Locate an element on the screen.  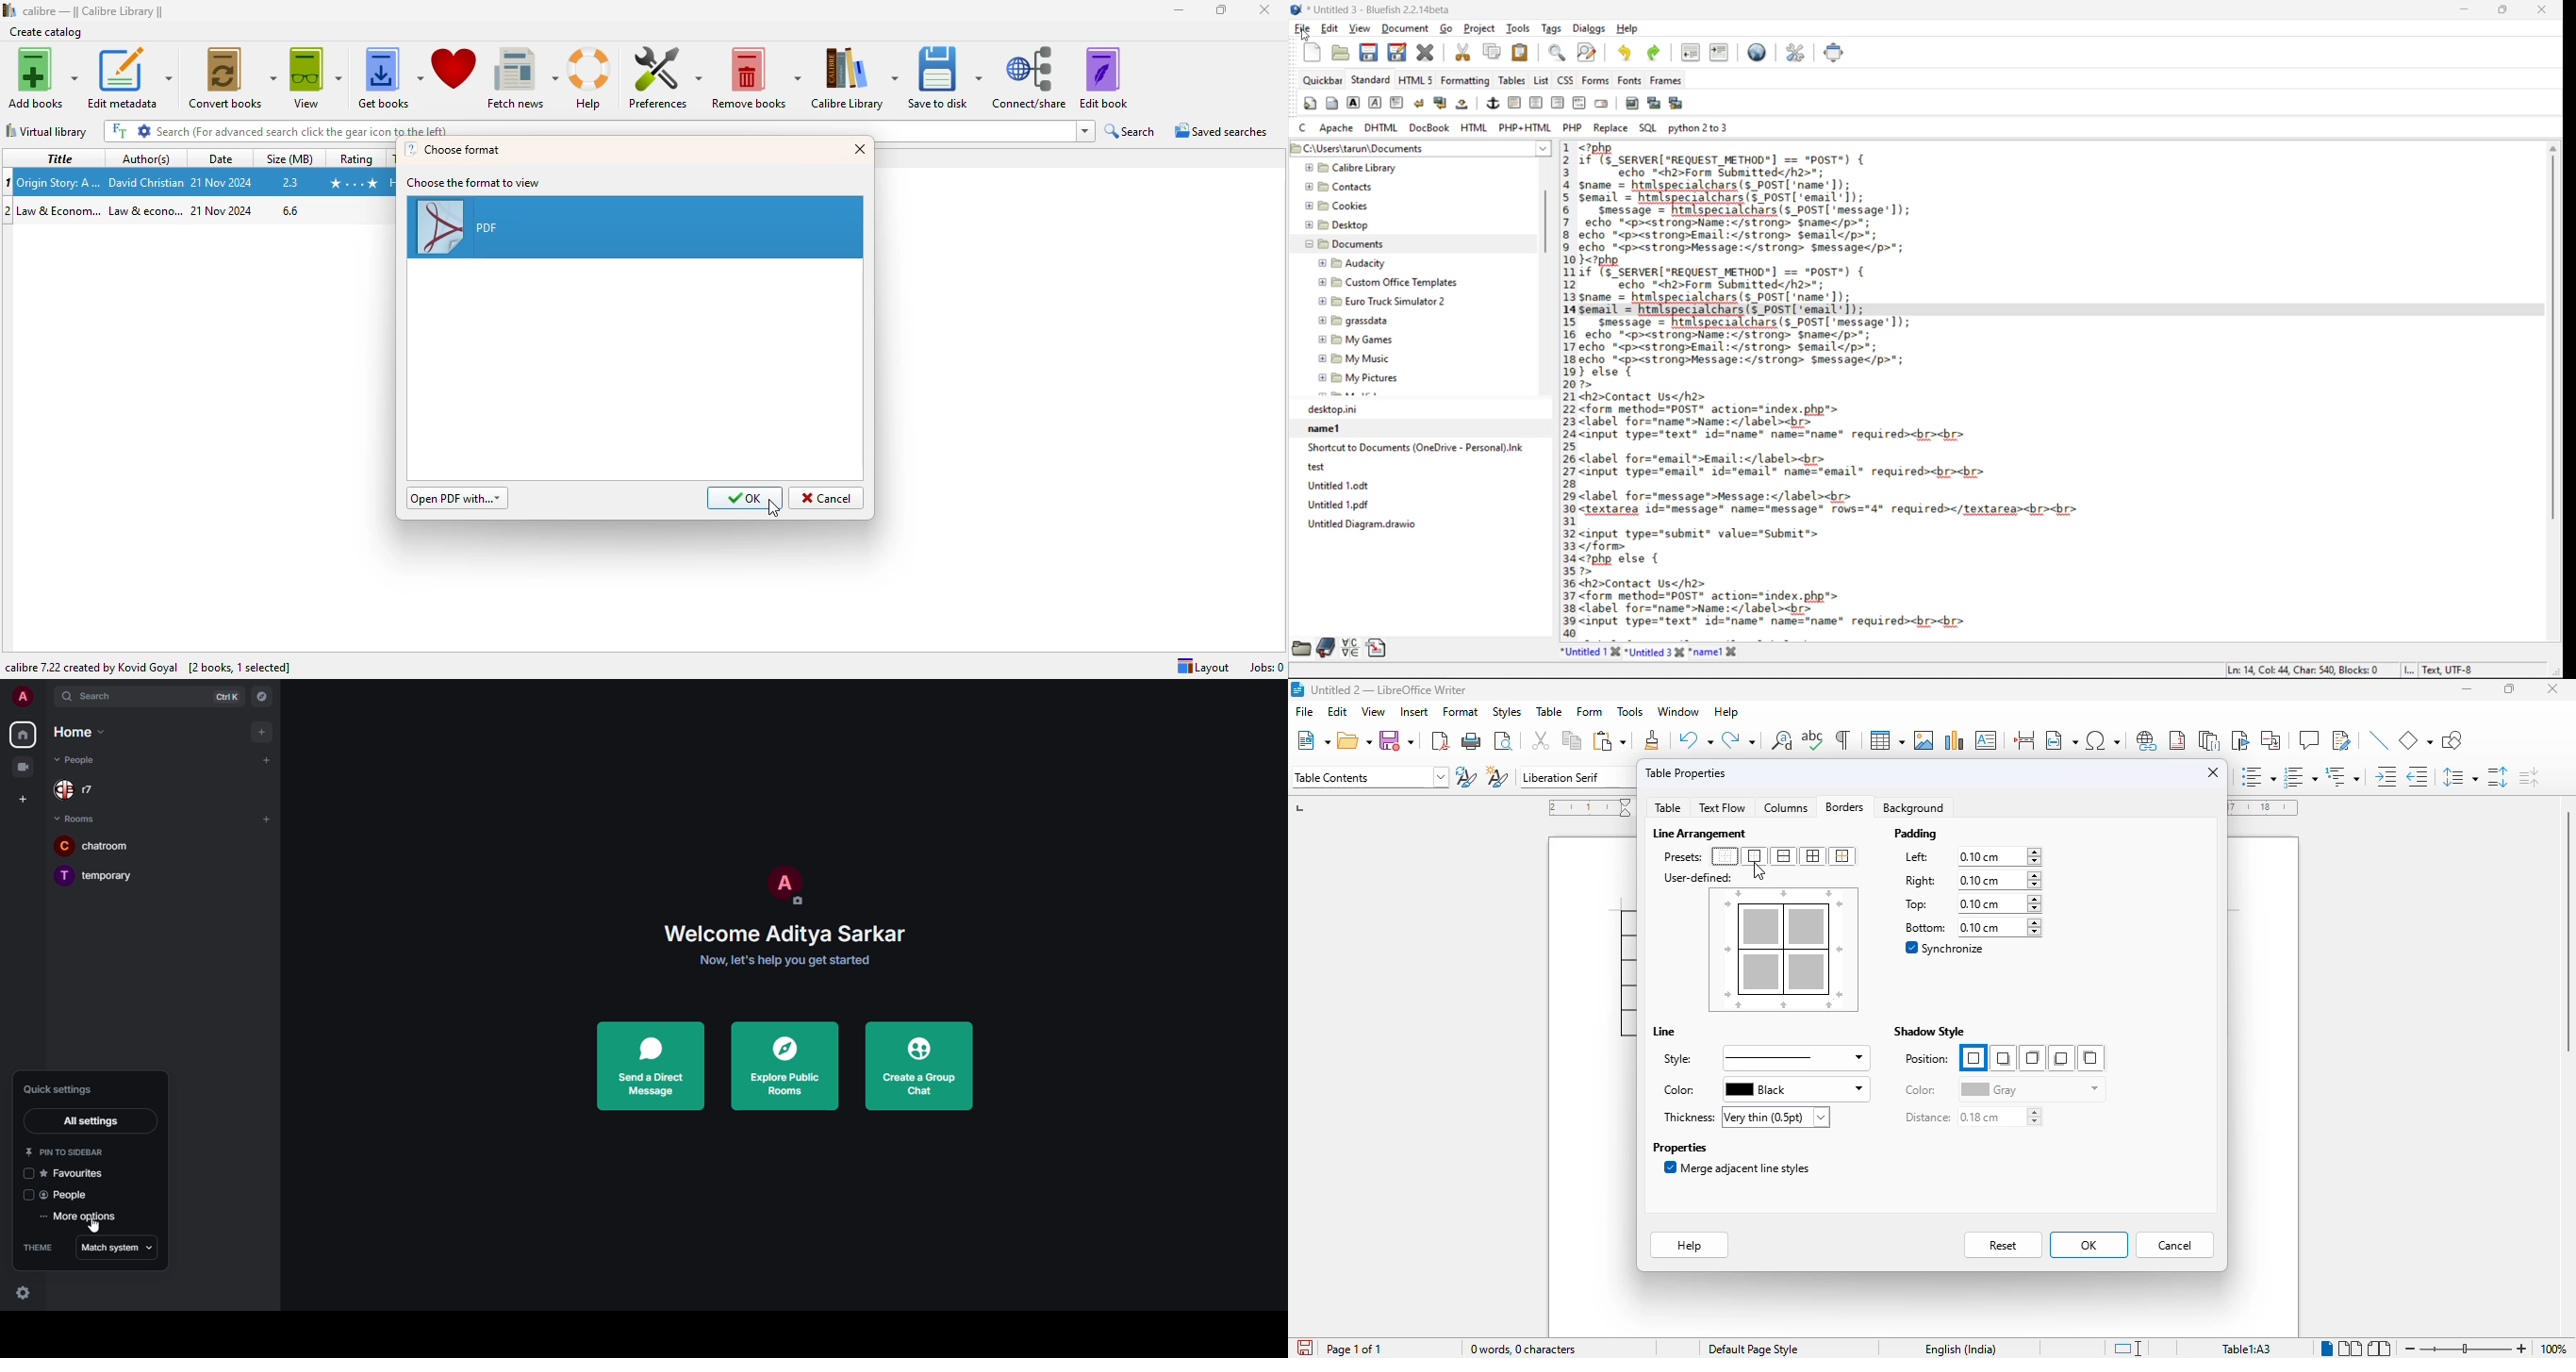
line arrangement is located at coordinates (1702, 834).